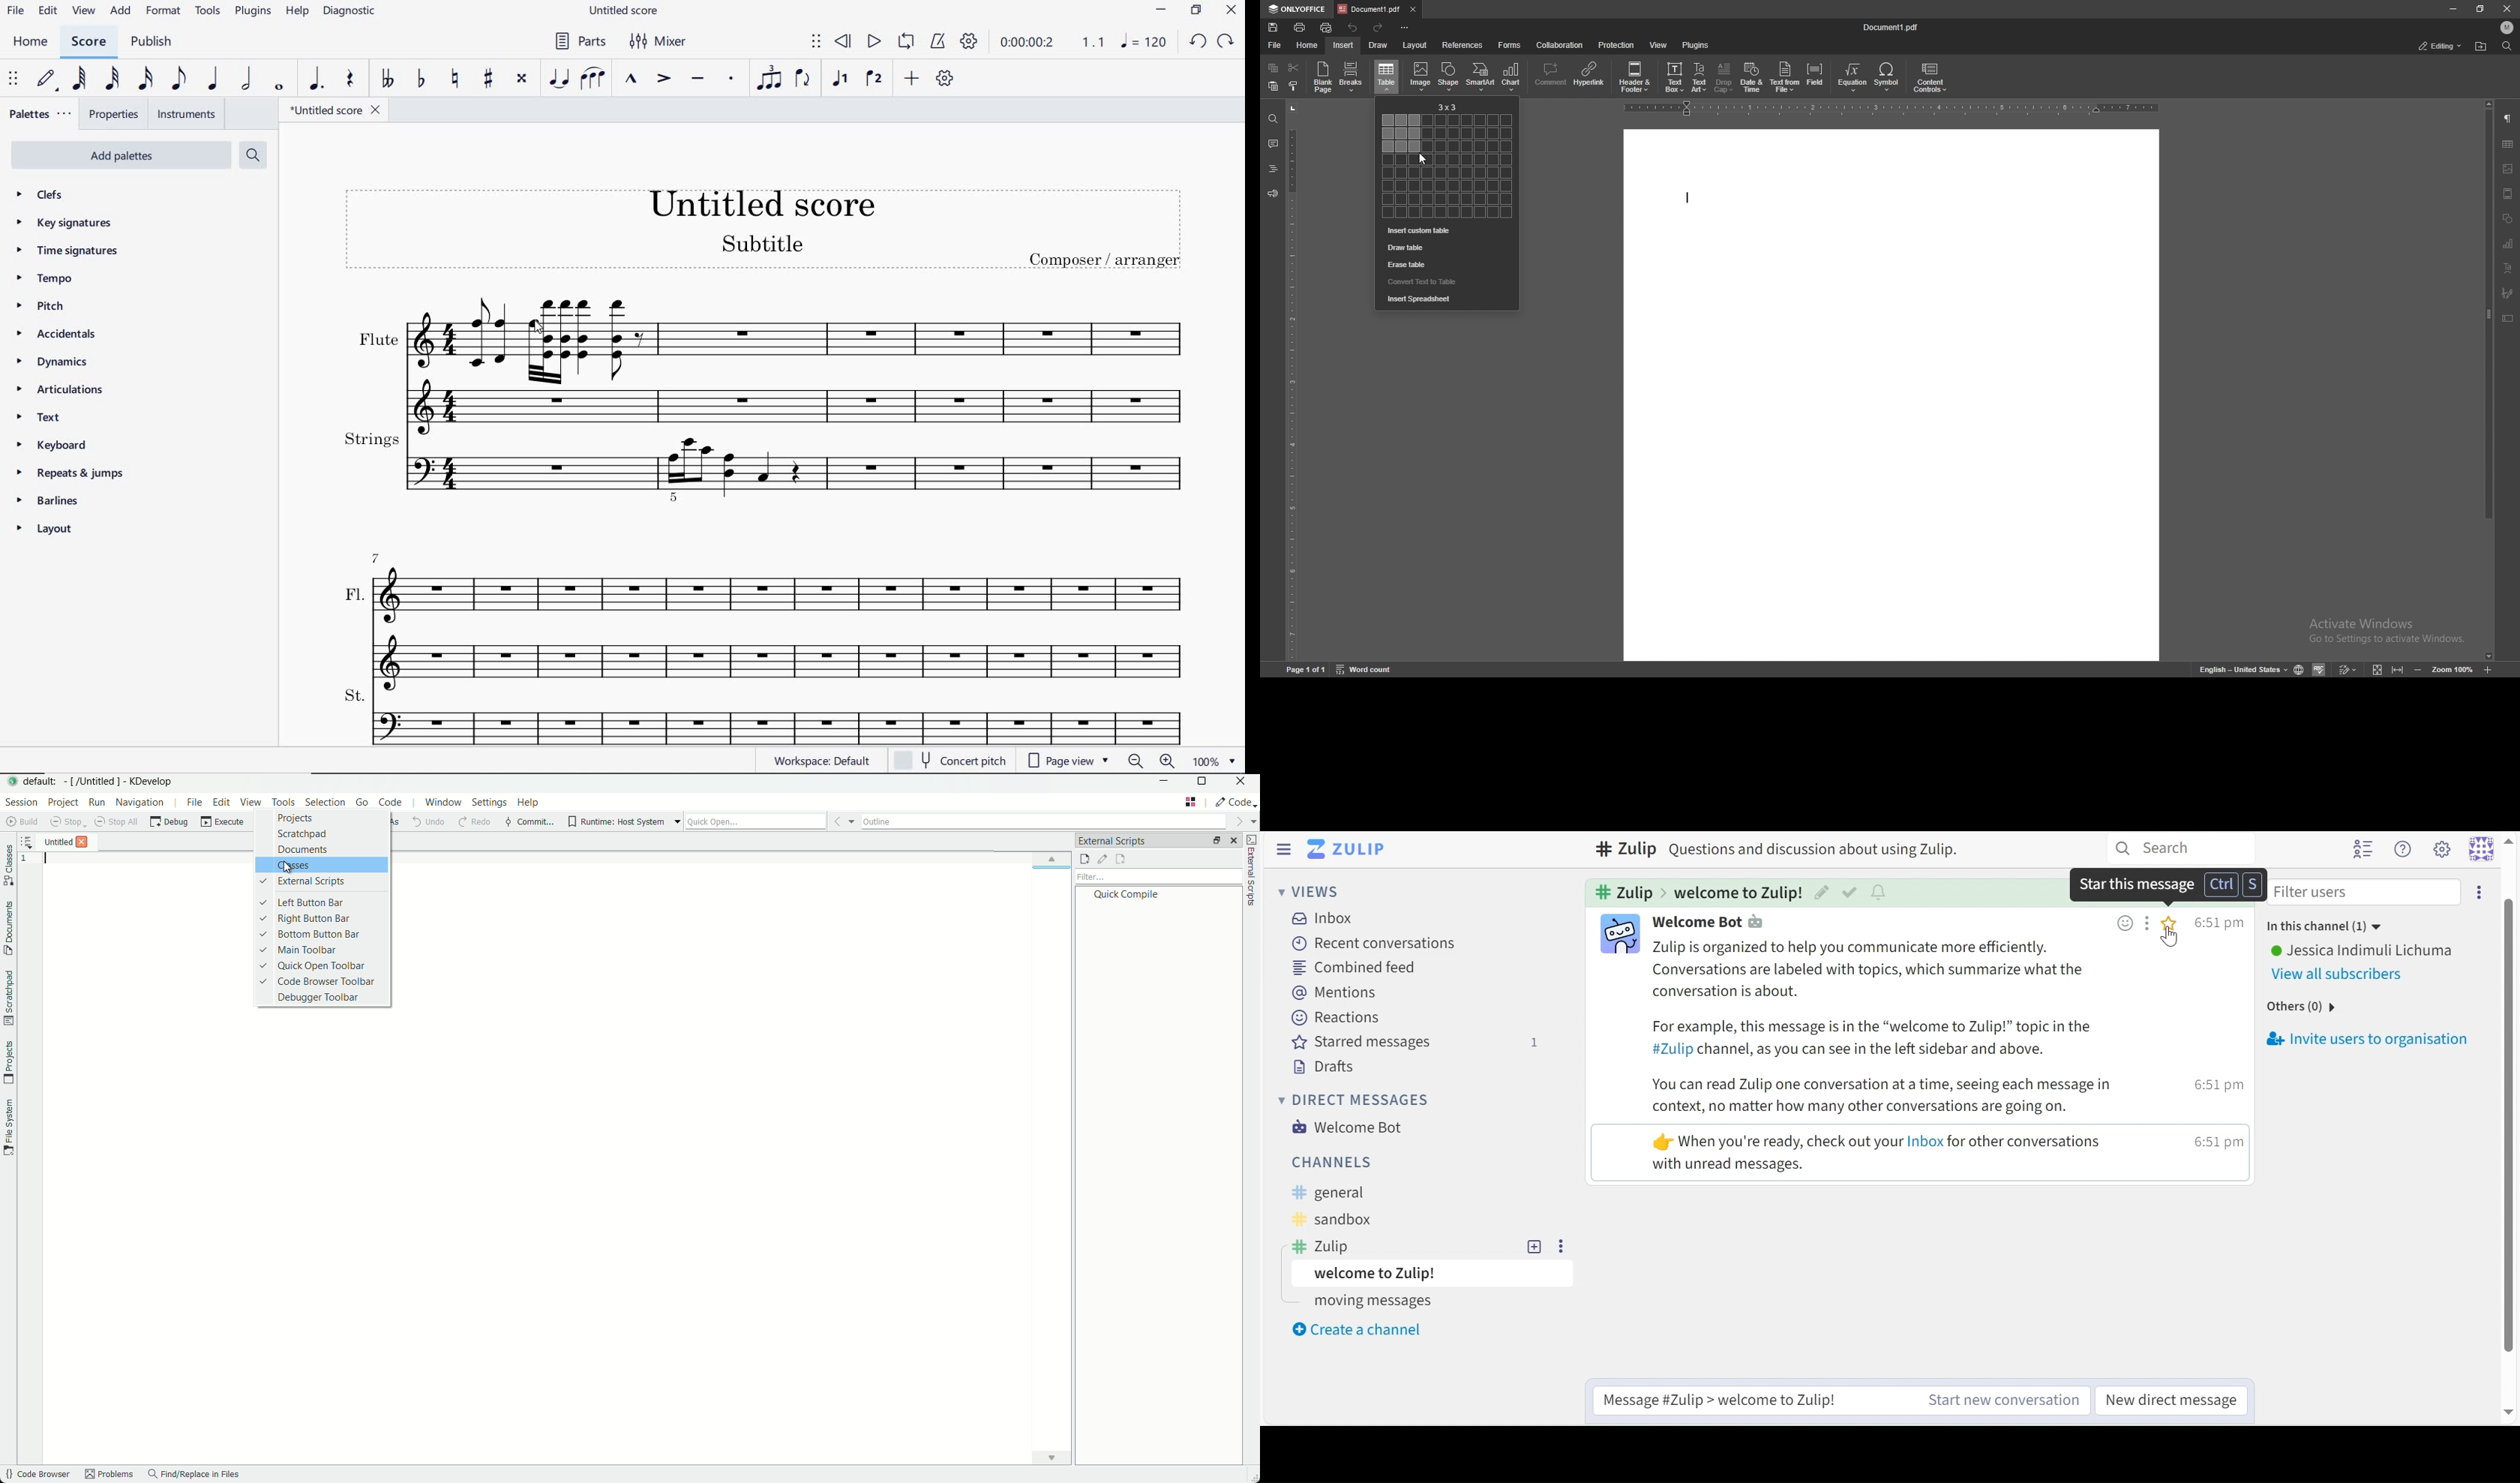 The width and height of the screenshot is (2520, 1484). I want to click on paste, so click(1273, 86).